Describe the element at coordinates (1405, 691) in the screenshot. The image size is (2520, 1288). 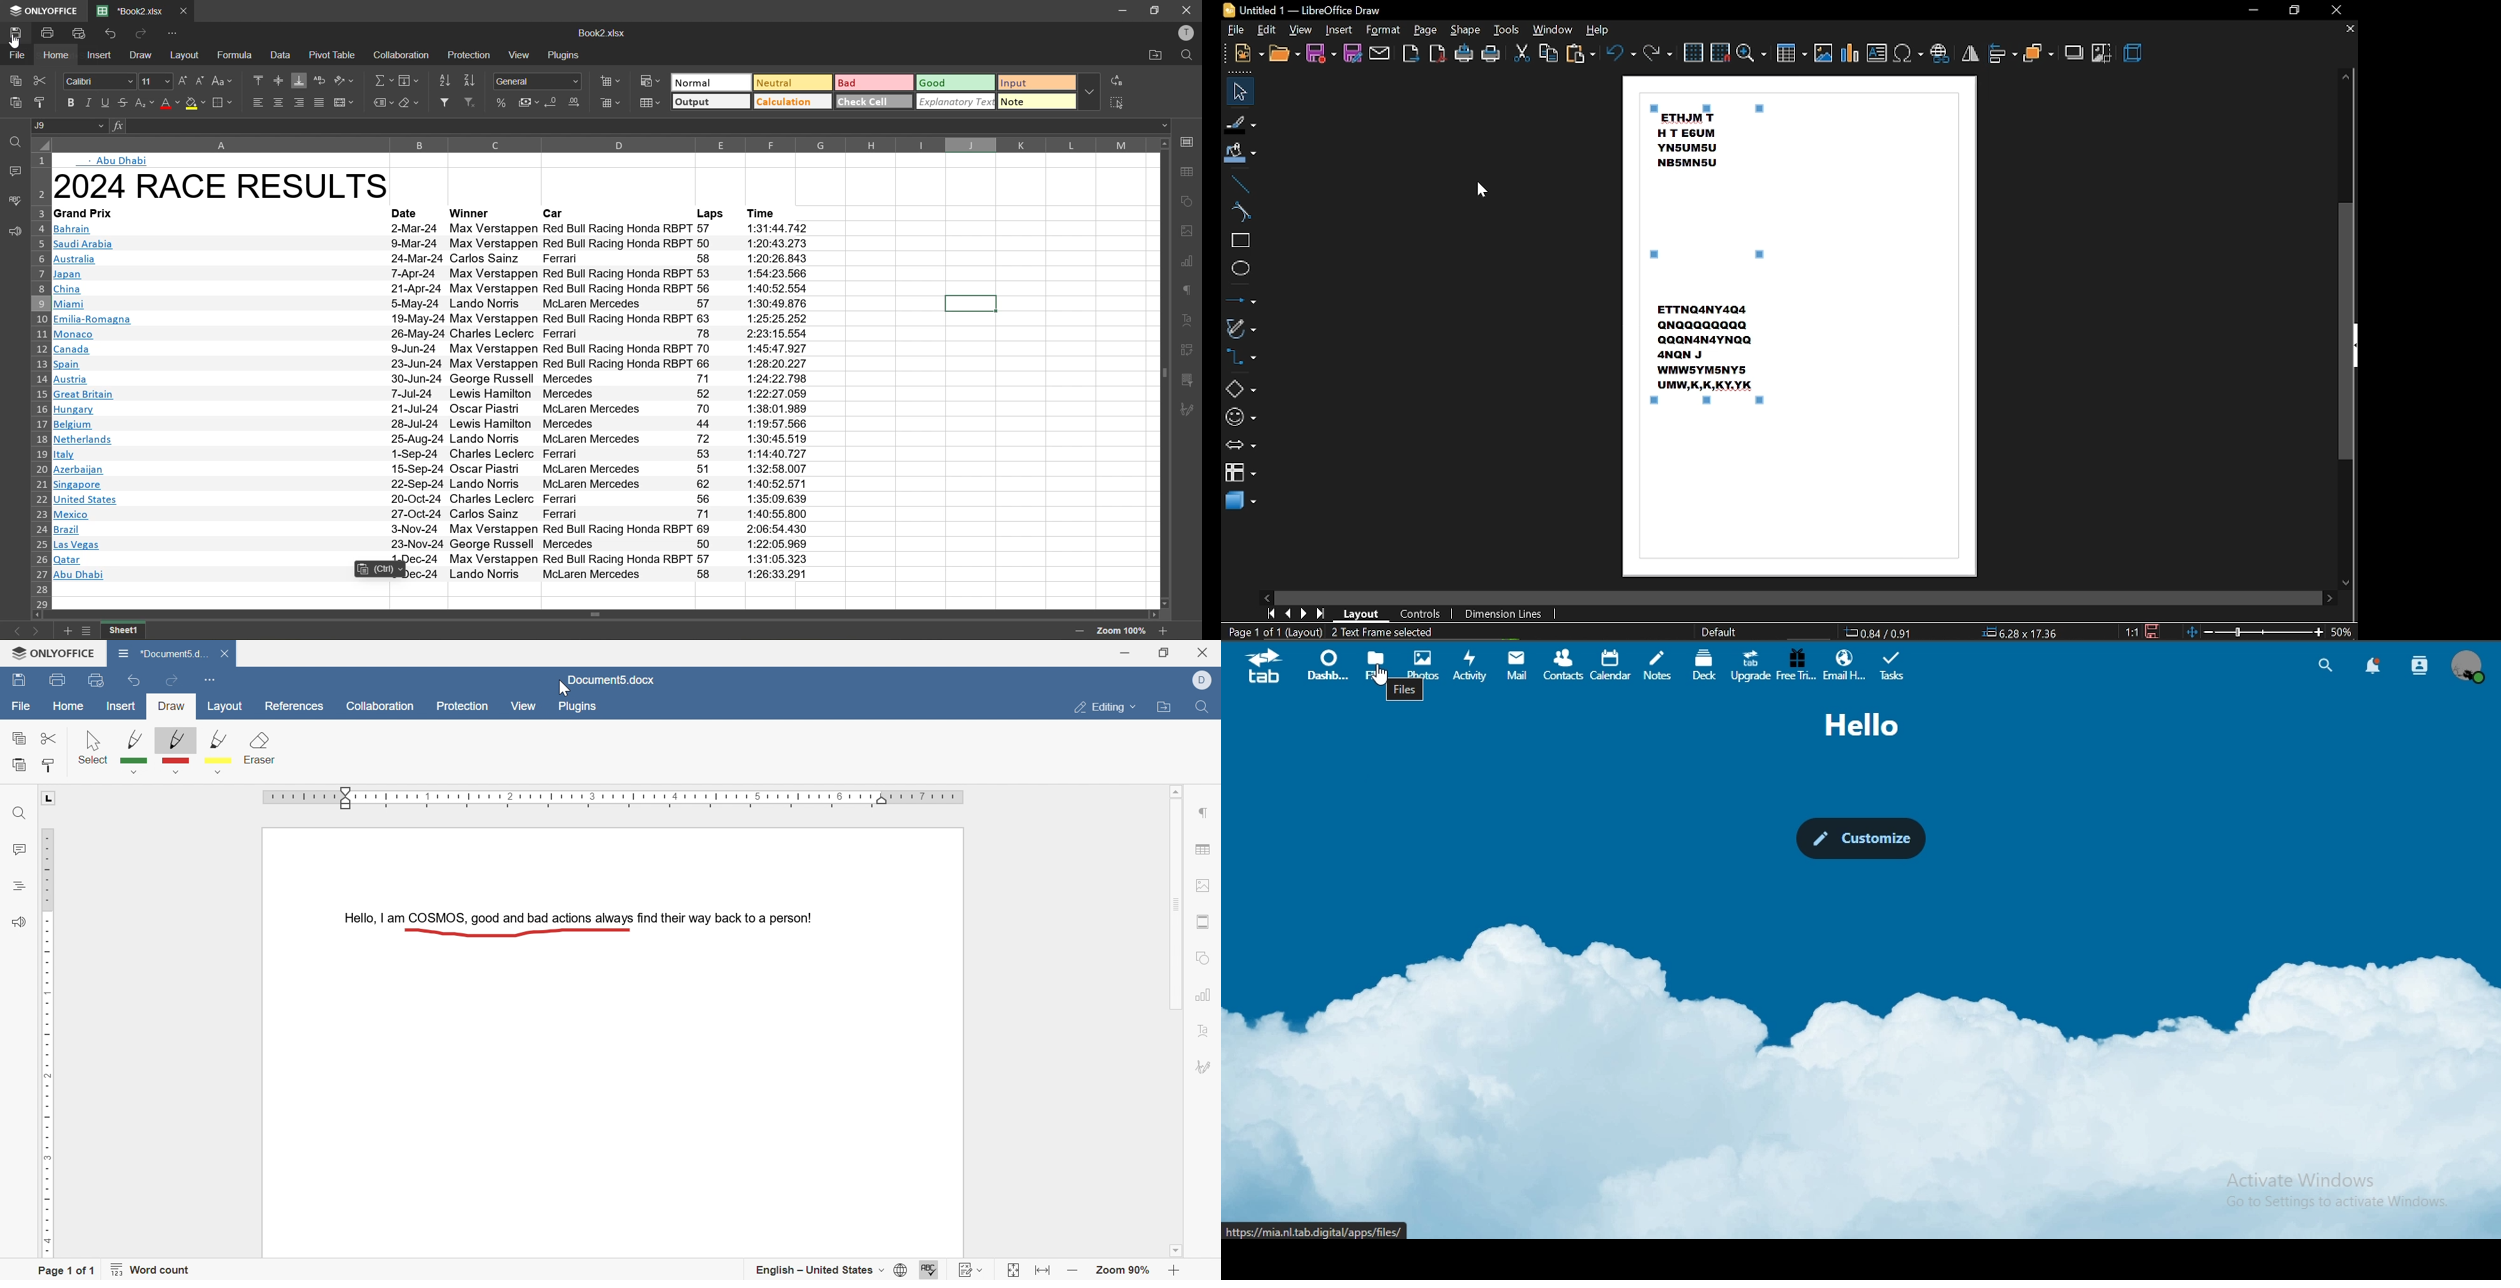
I see `files` at that location.